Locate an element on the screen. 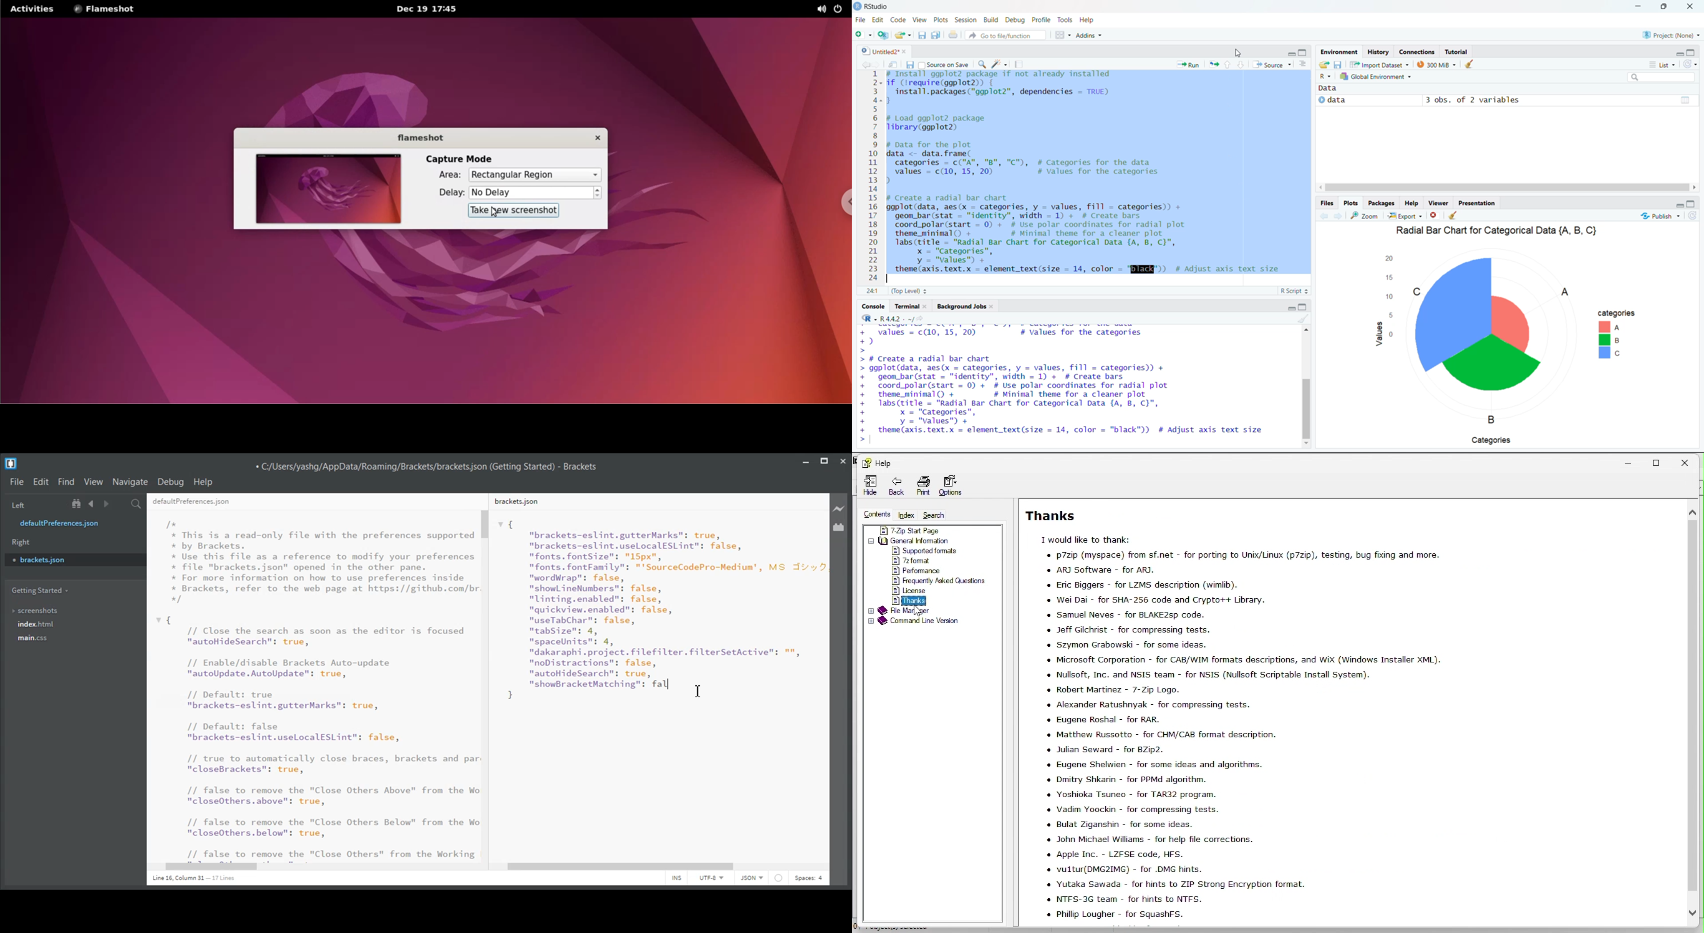 The image size is (1708, 952). create new project is located at coordinates (882, 36).